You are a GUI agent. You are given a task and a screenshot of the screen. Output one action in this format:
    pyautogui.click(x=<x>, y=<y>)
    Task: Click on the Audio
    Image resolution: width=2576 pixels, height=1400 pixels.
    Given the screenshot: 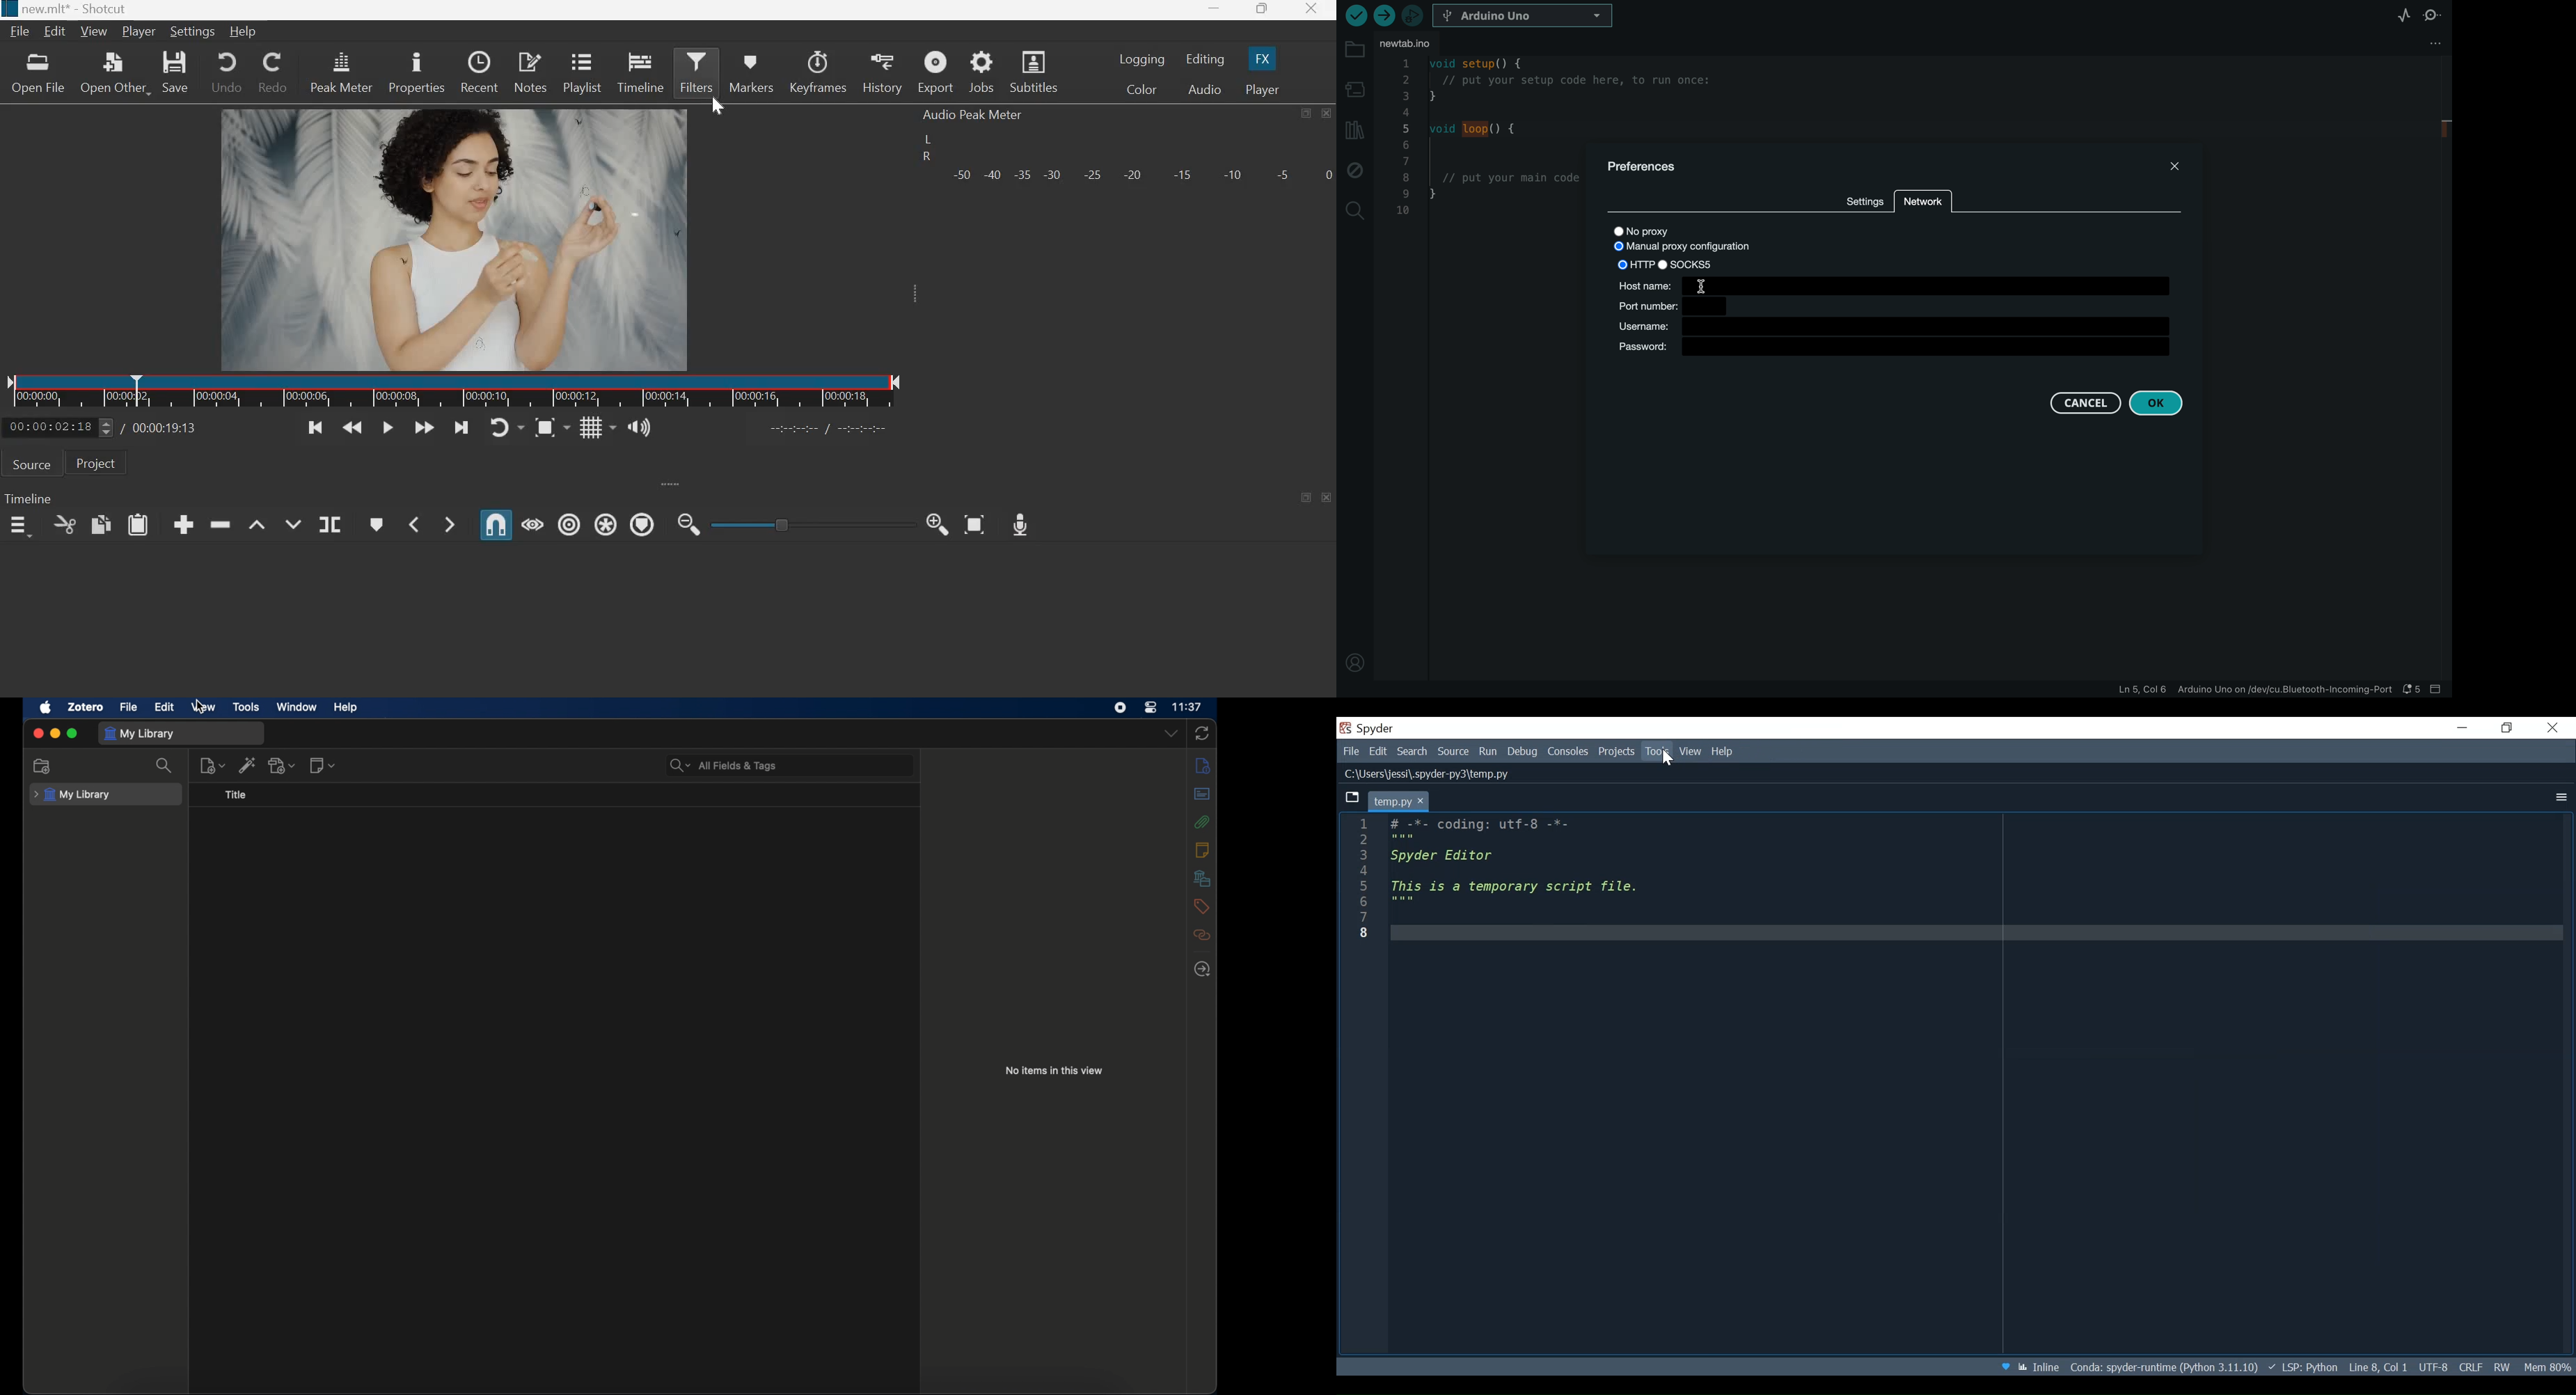 What is the action you would take?
    pyautogui.click(x=1206, y=88)
    